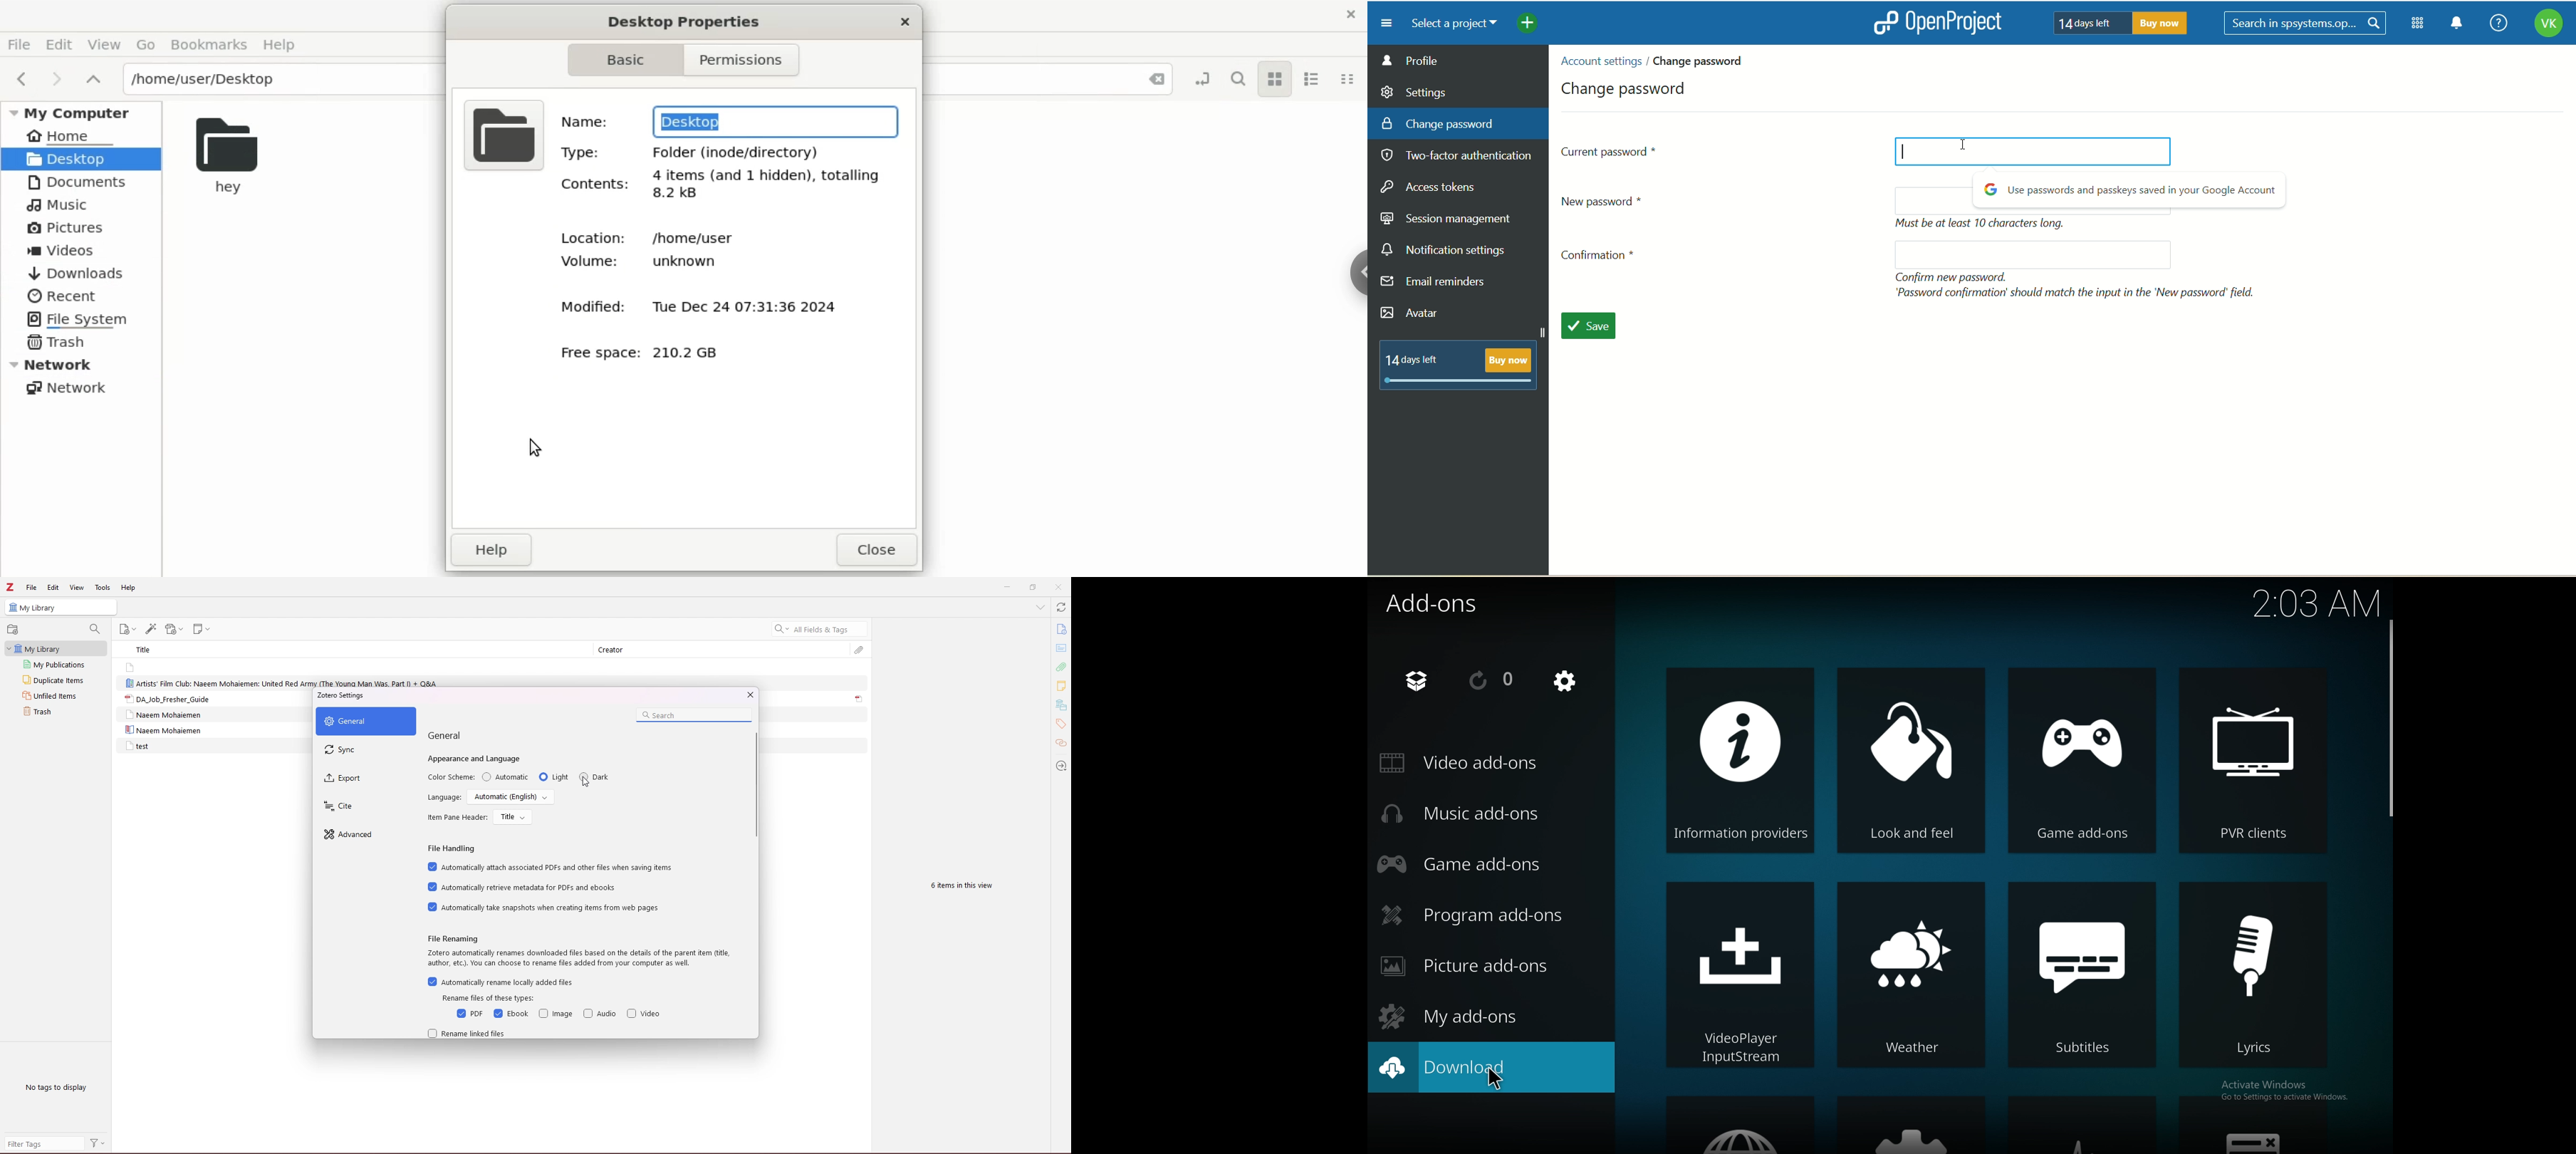  Describe the element at coordinates (575, 960) in the screenshot. I see `Zotero automatically renames downloaded files based on the details of the parent item (title,
author, etc). You can choose to rename files added from your computer as well.` at that location.